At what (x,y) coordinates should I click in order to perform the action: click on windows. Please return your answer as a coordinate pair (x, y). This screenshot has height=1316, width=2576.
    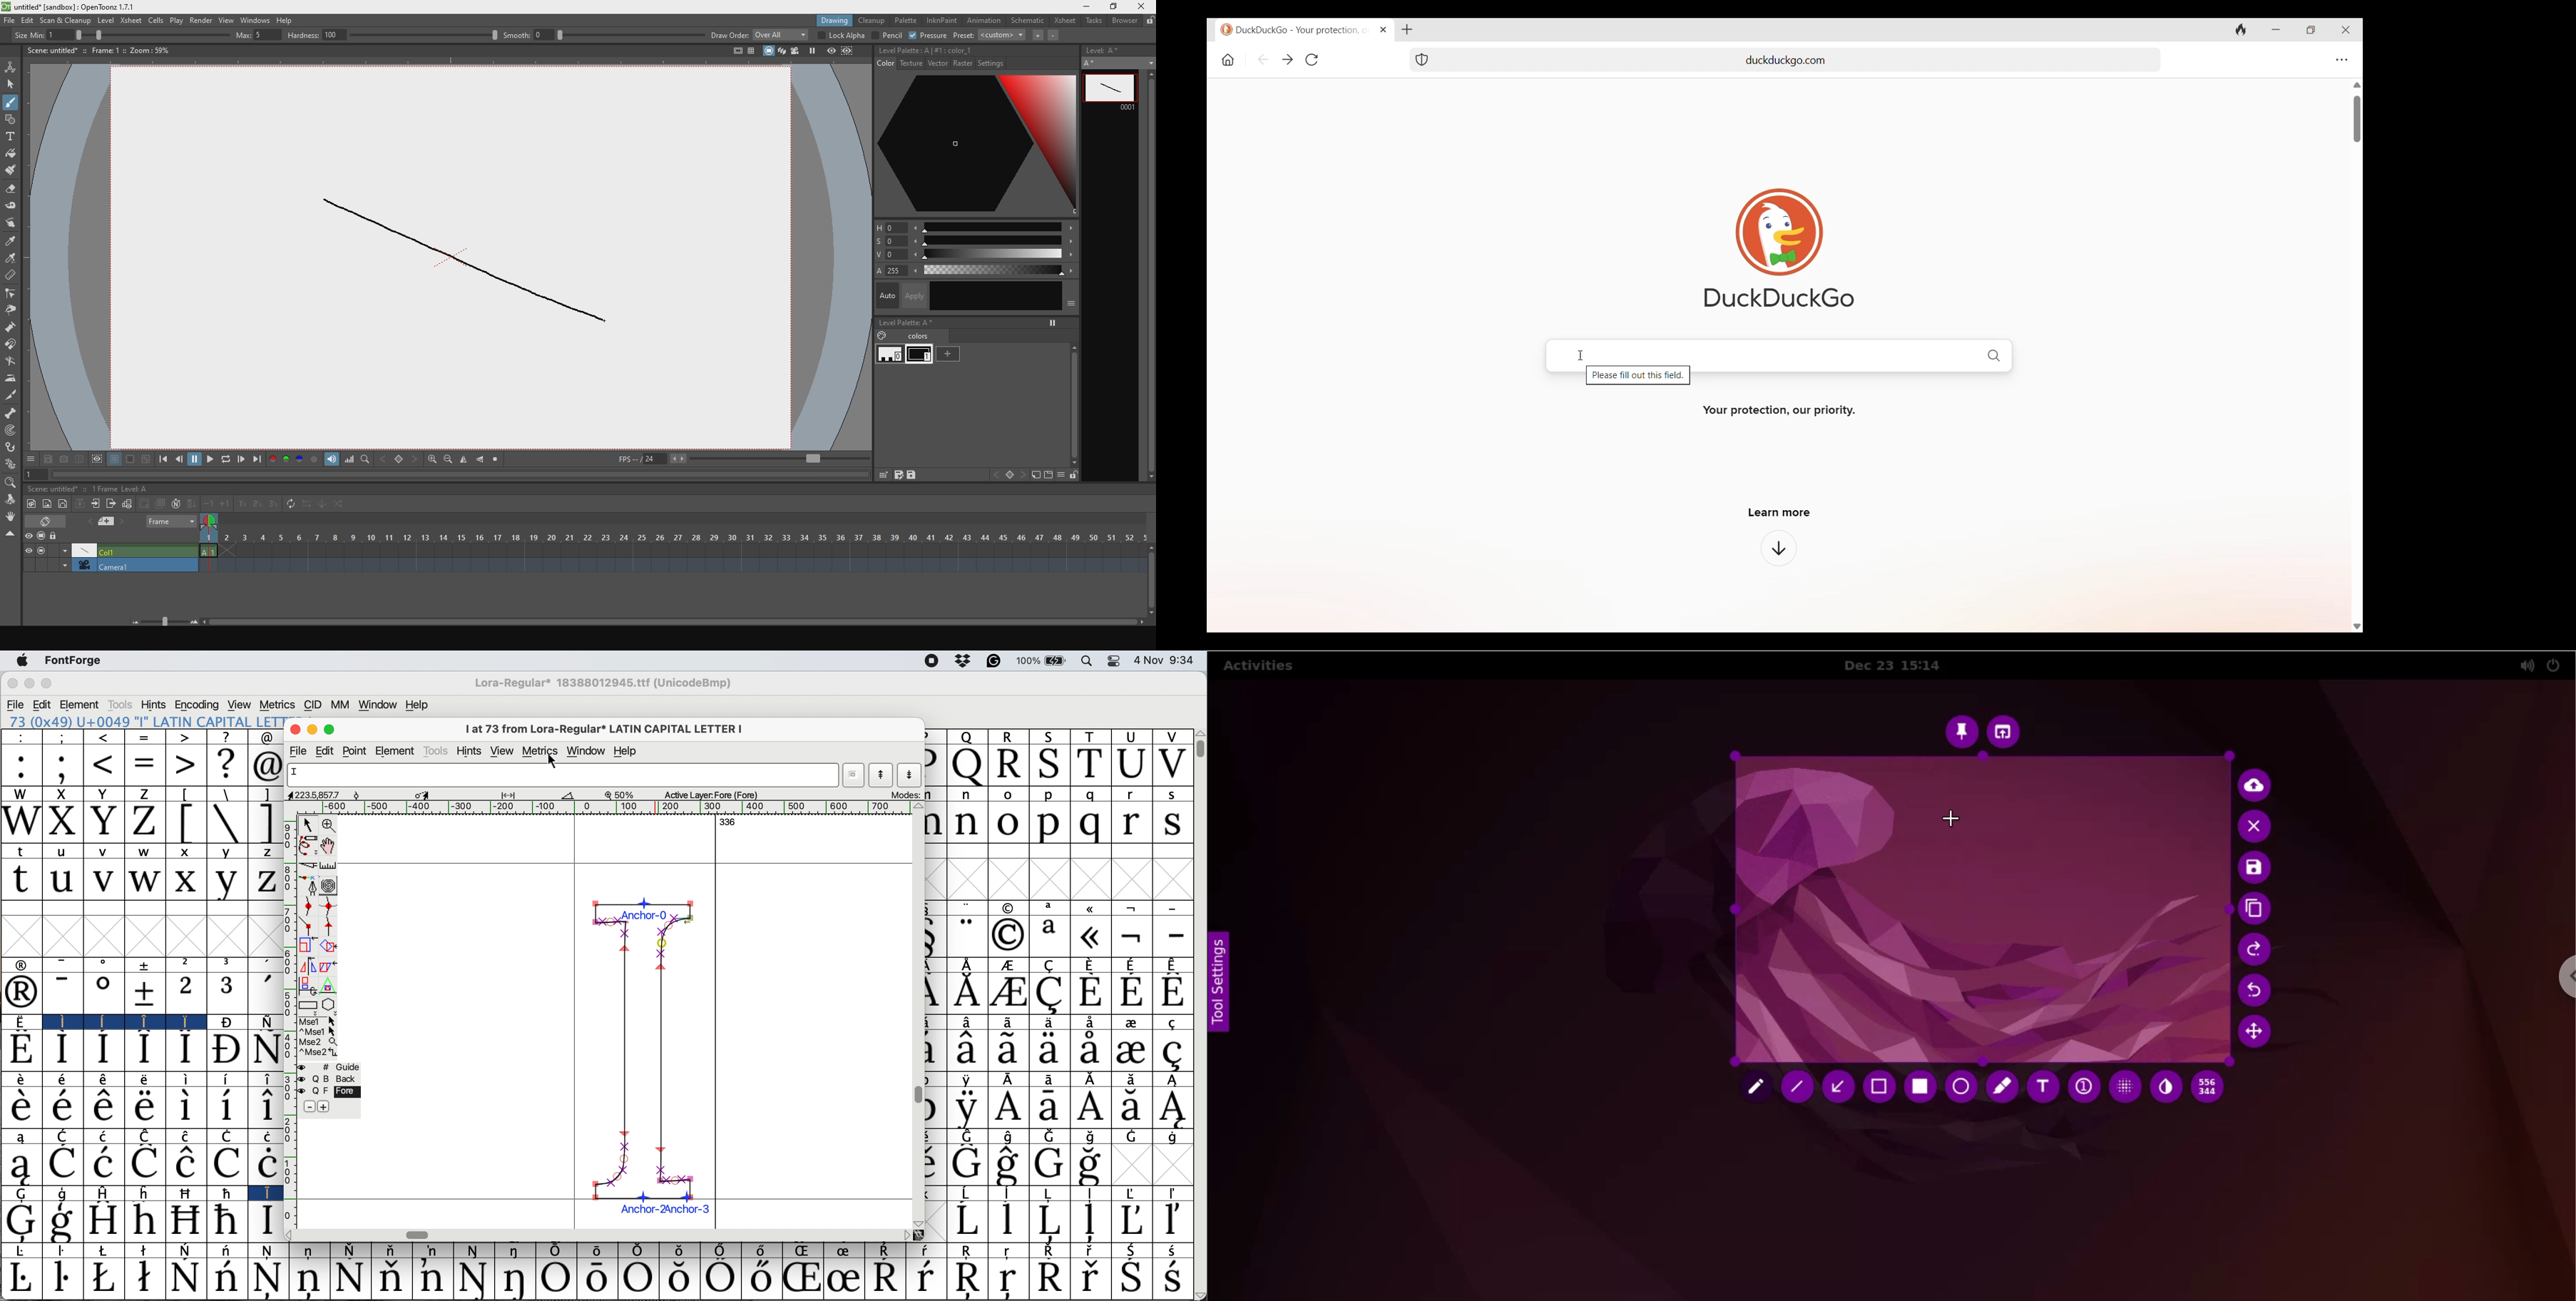
    Looking at the image, I should click on (254, 18).